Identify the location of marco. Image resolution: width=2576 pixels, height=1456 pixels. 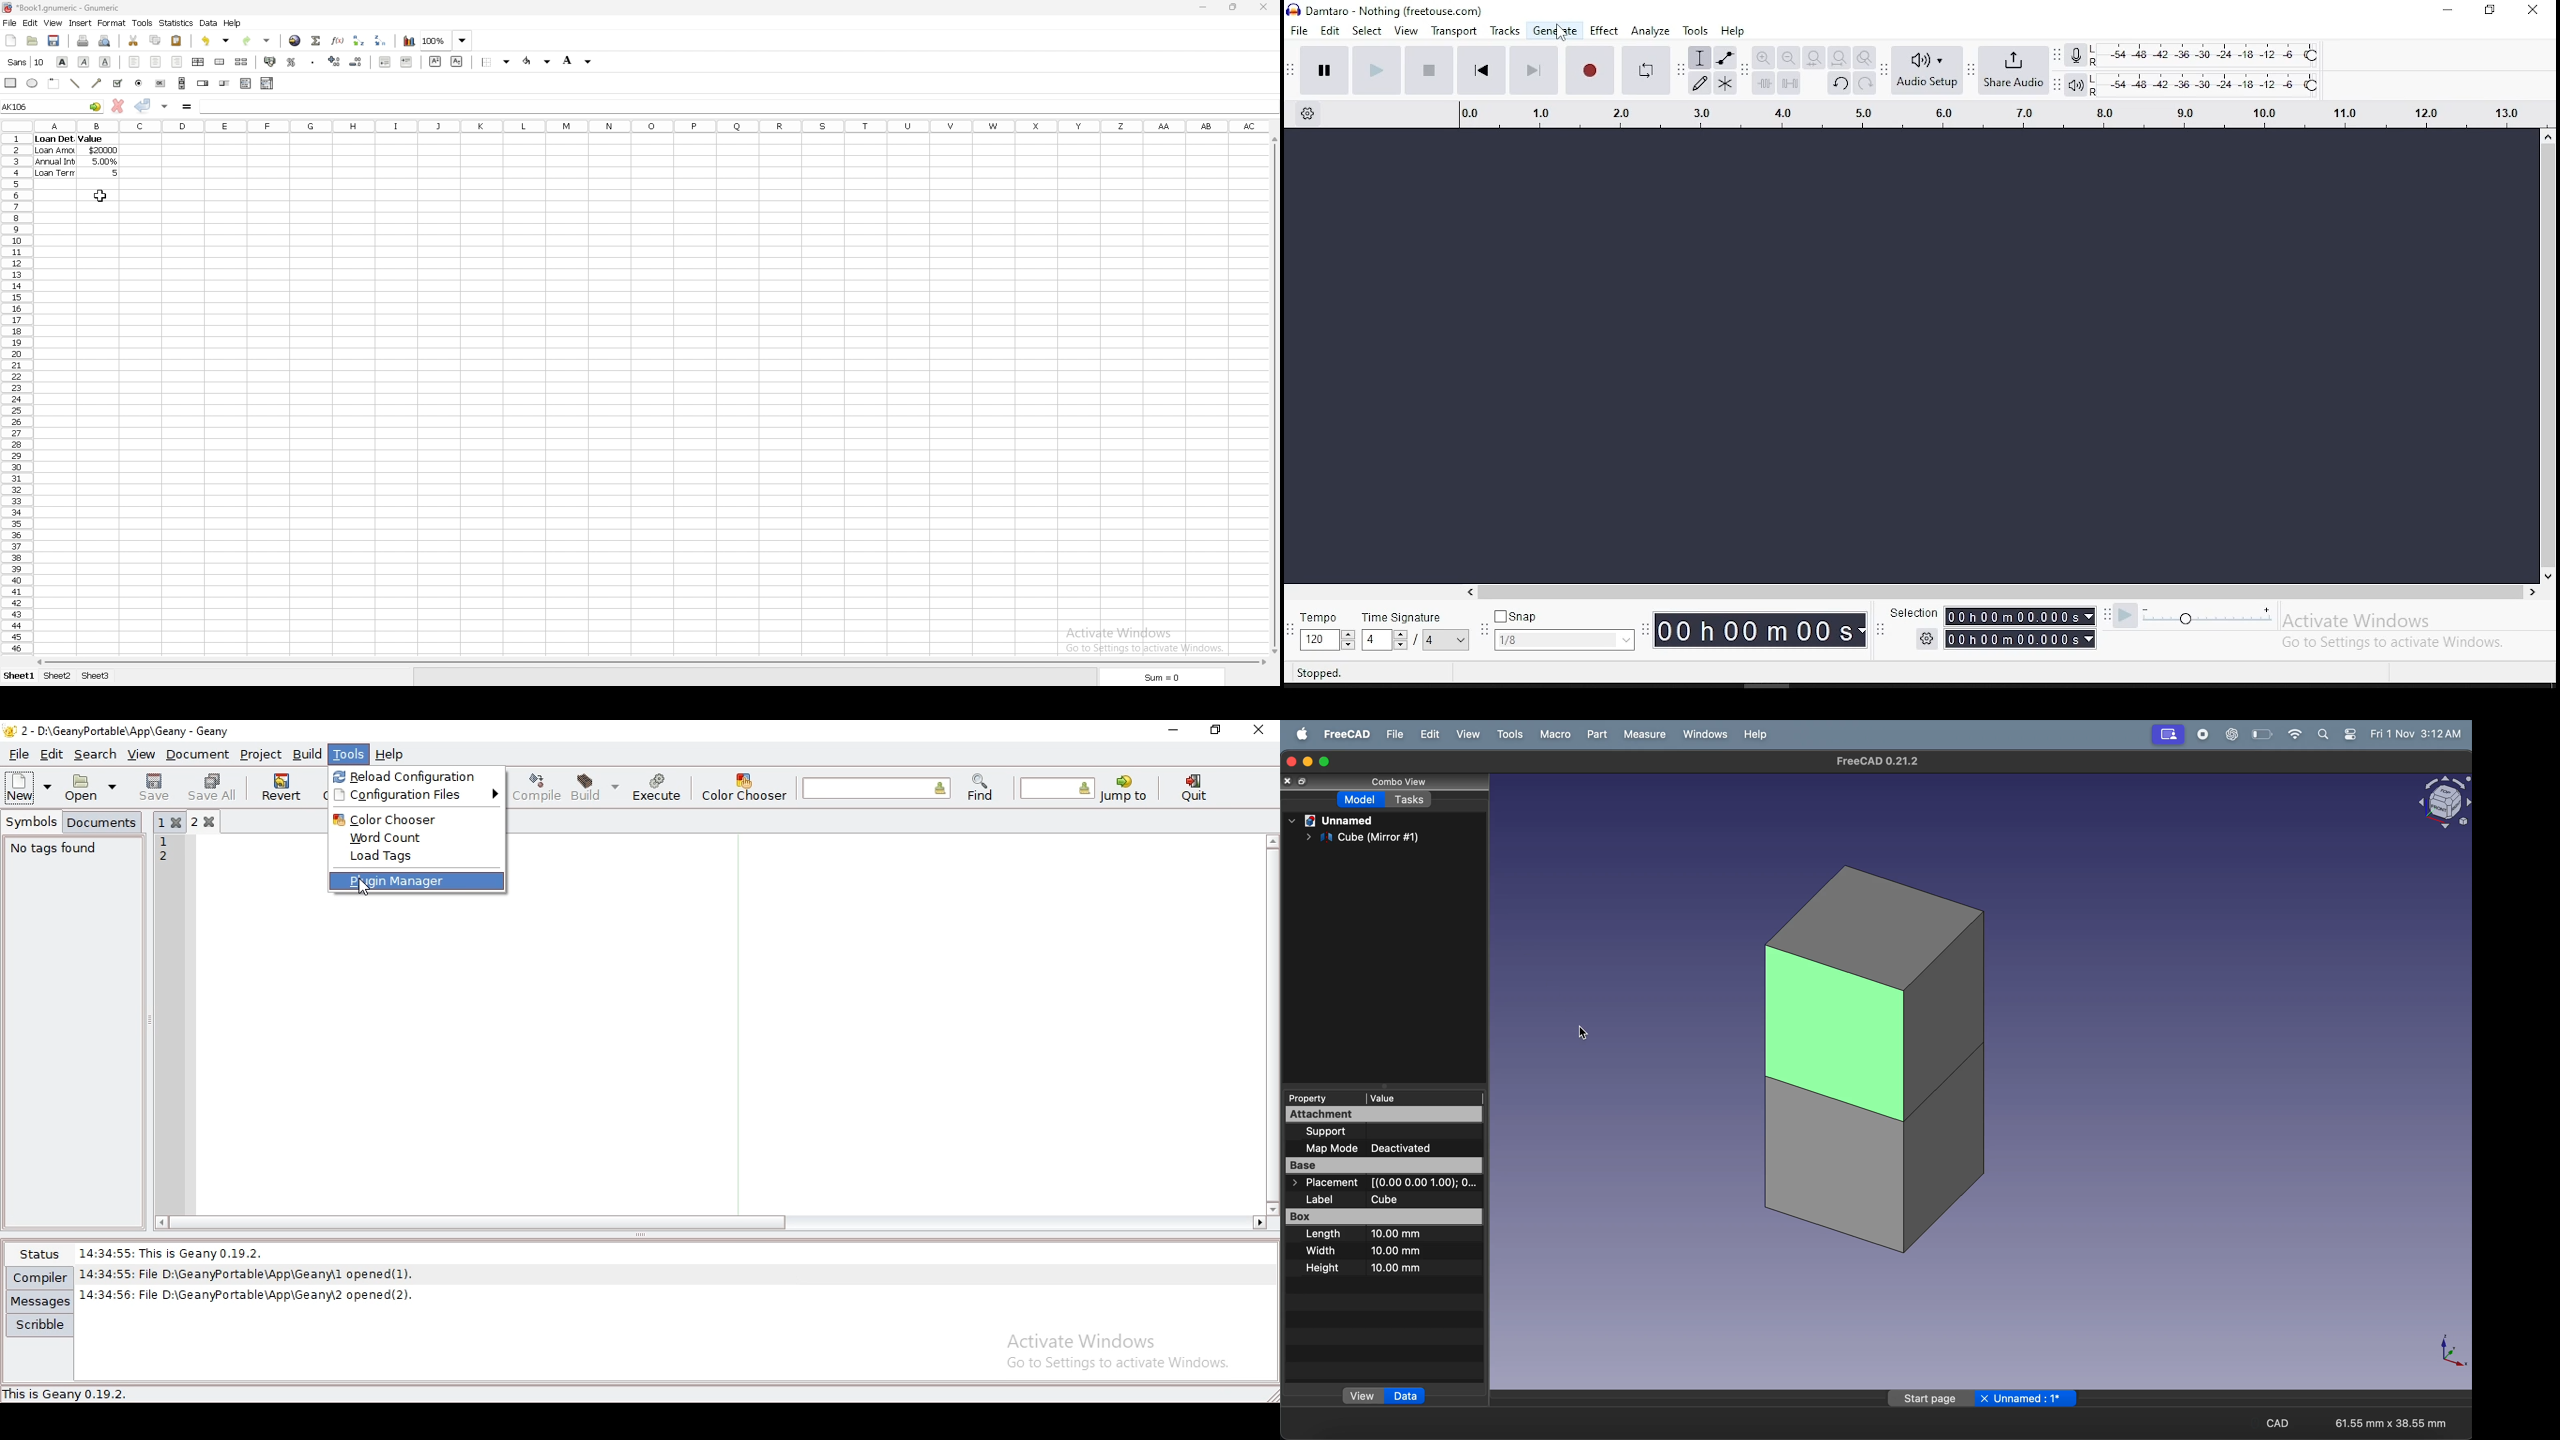
(1555, 734).